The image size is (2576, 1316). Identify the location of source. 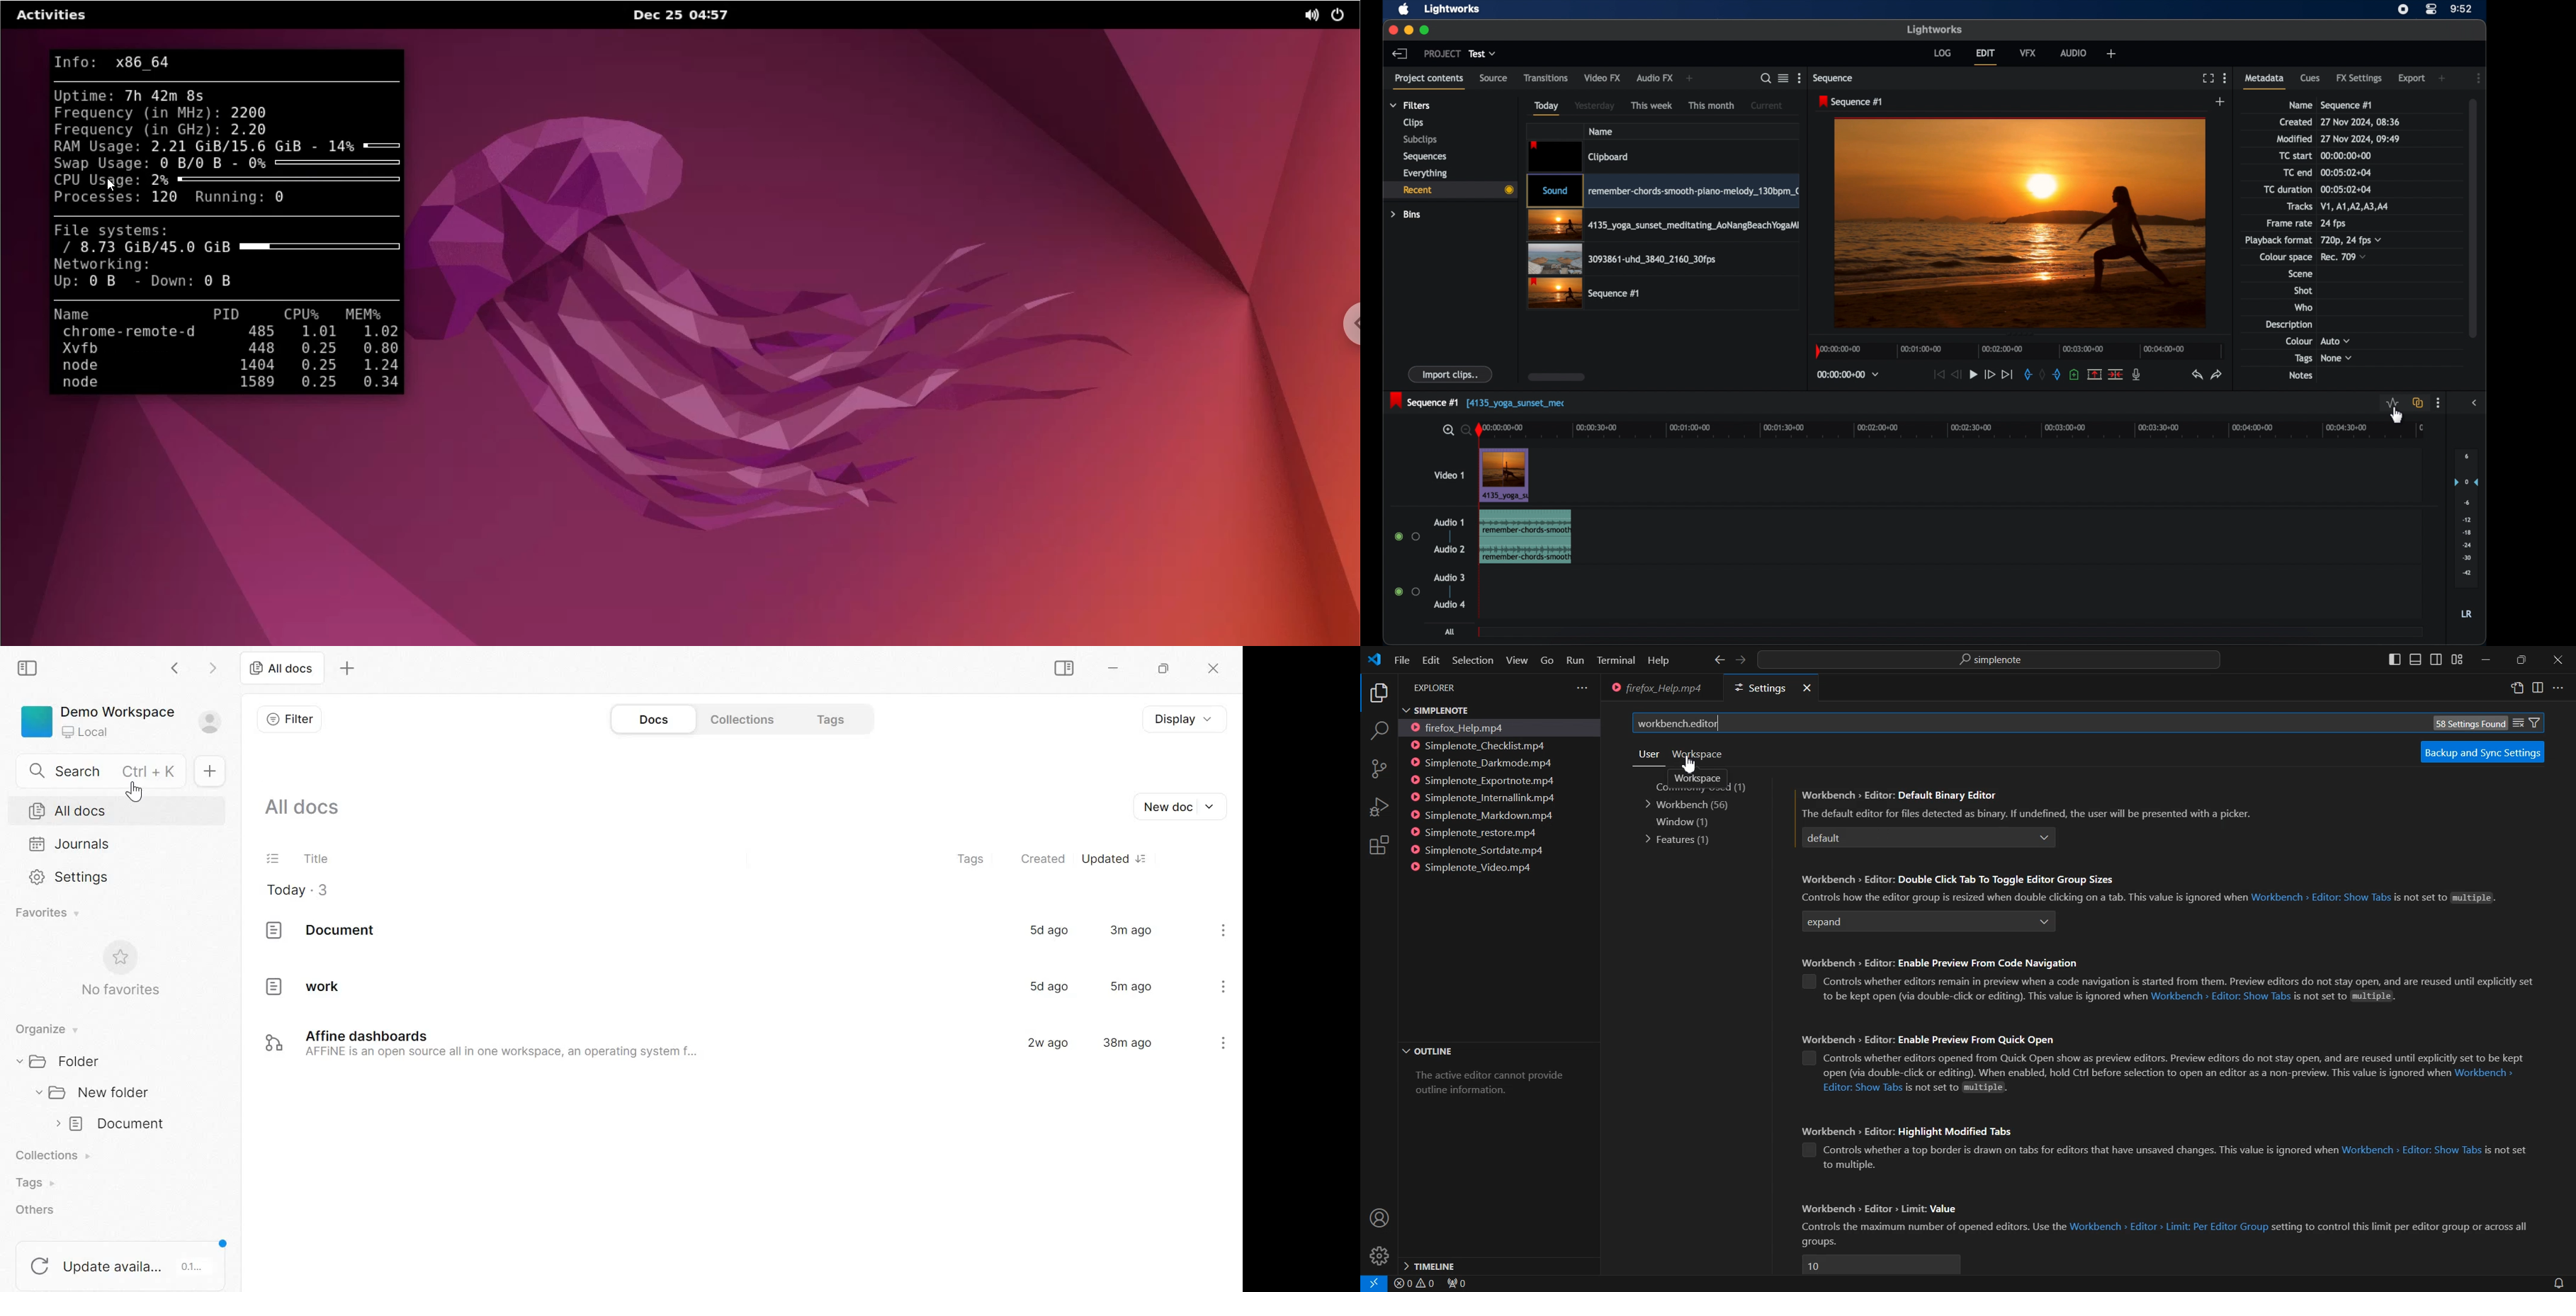
(1494, 77).